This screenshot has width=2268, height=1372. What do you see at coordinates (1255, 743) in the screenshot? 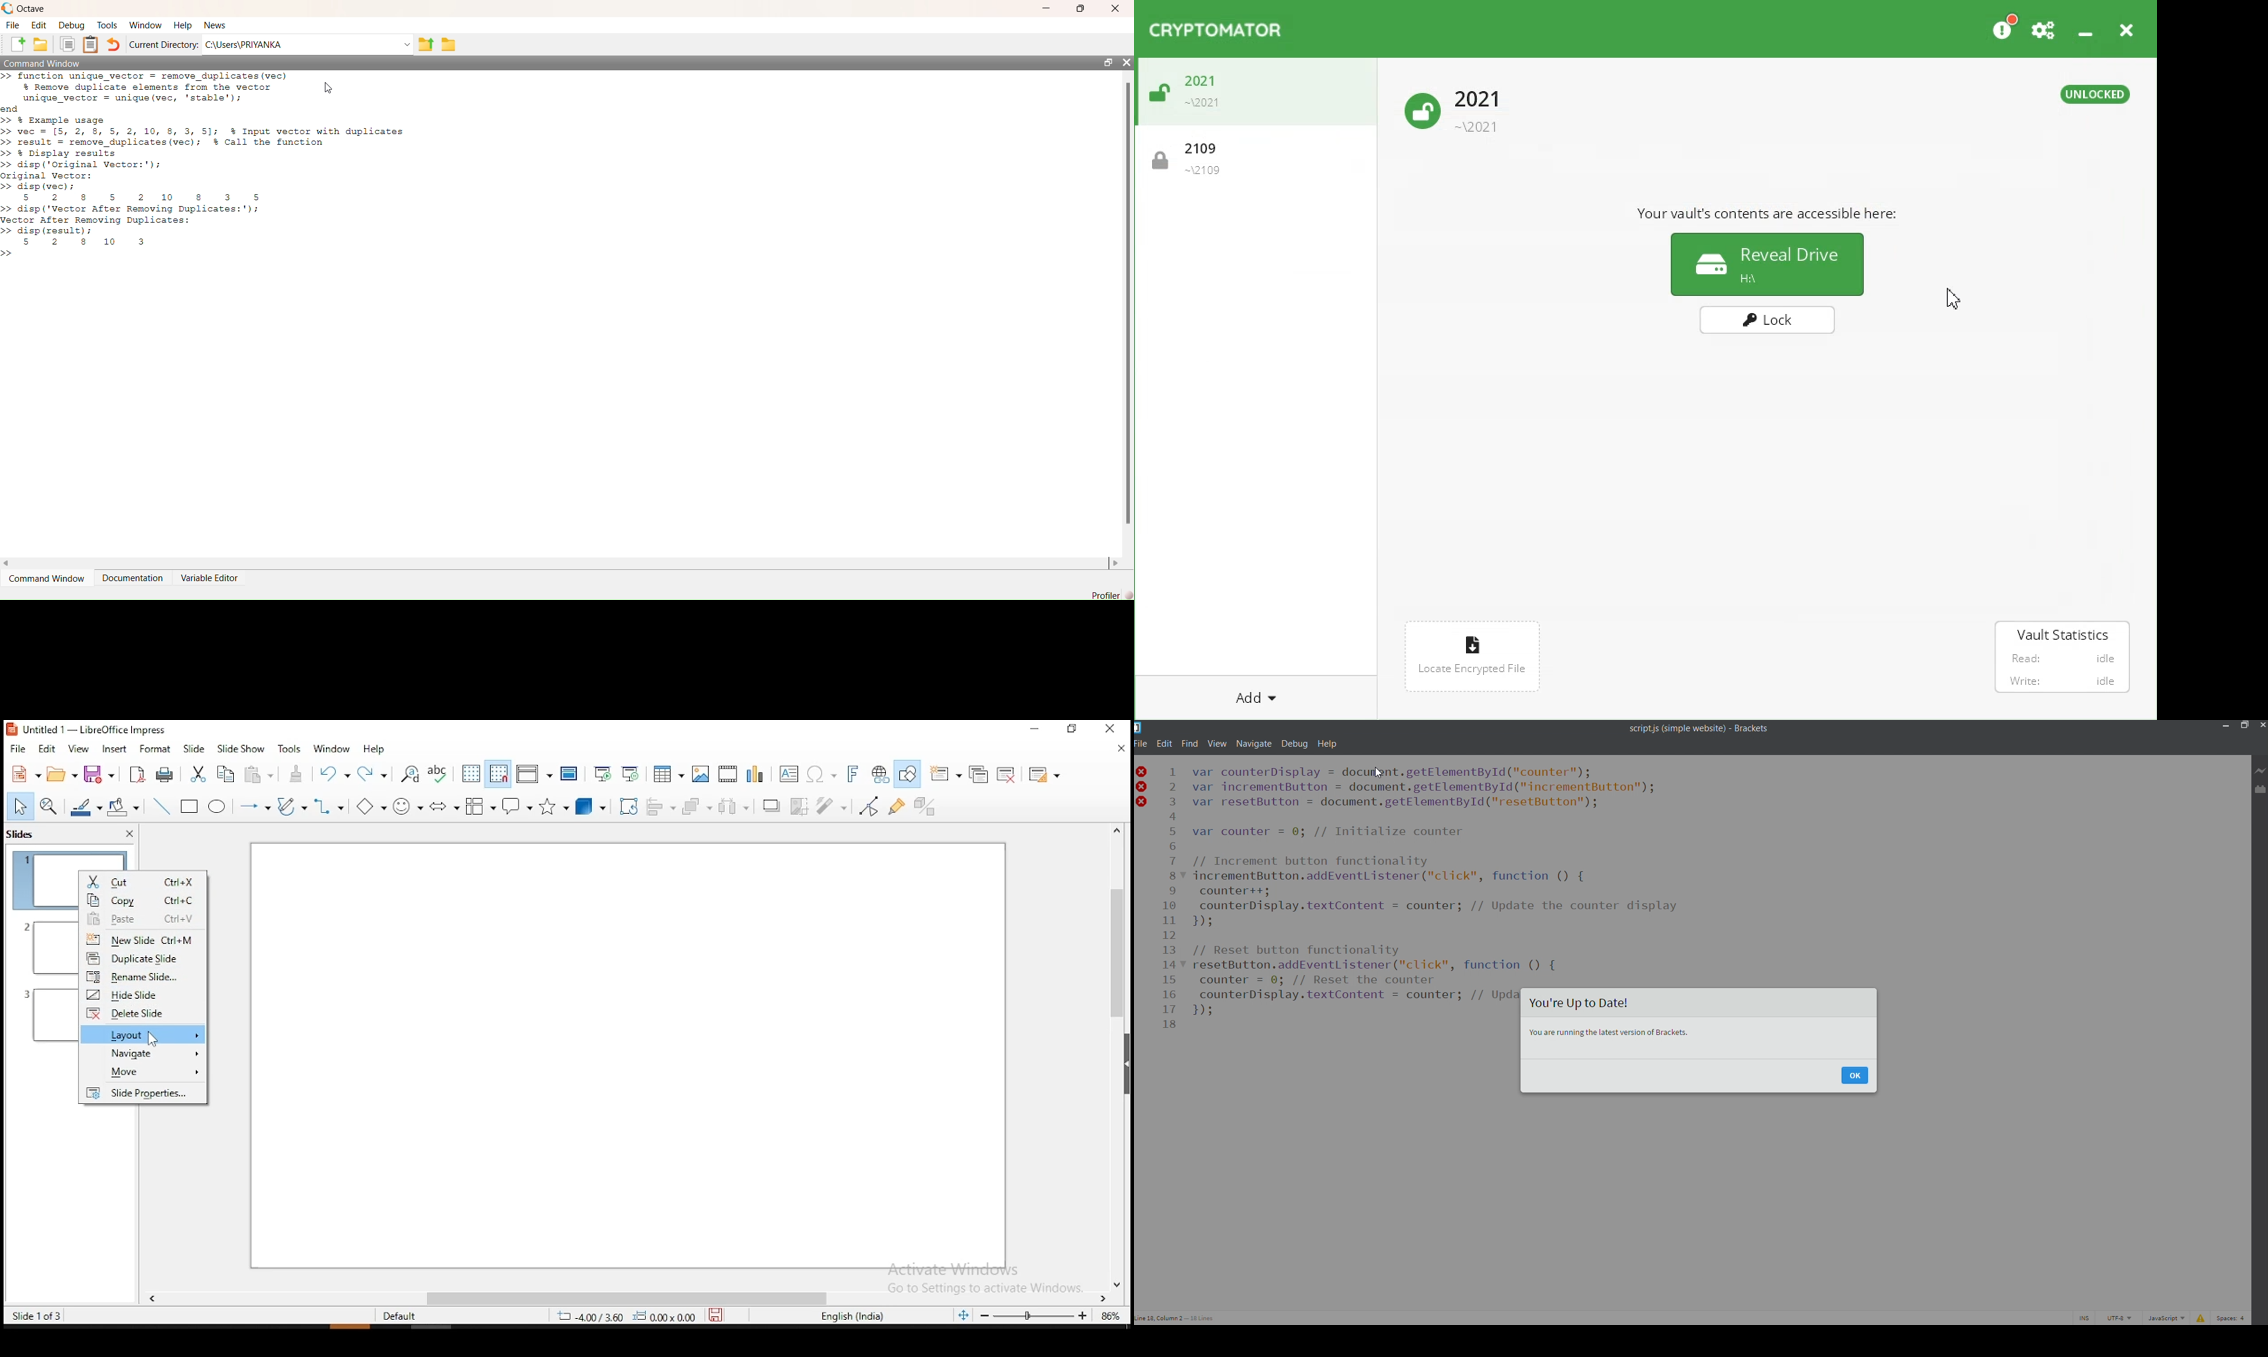
I see `navigate` at bounding box center [1255, 743].